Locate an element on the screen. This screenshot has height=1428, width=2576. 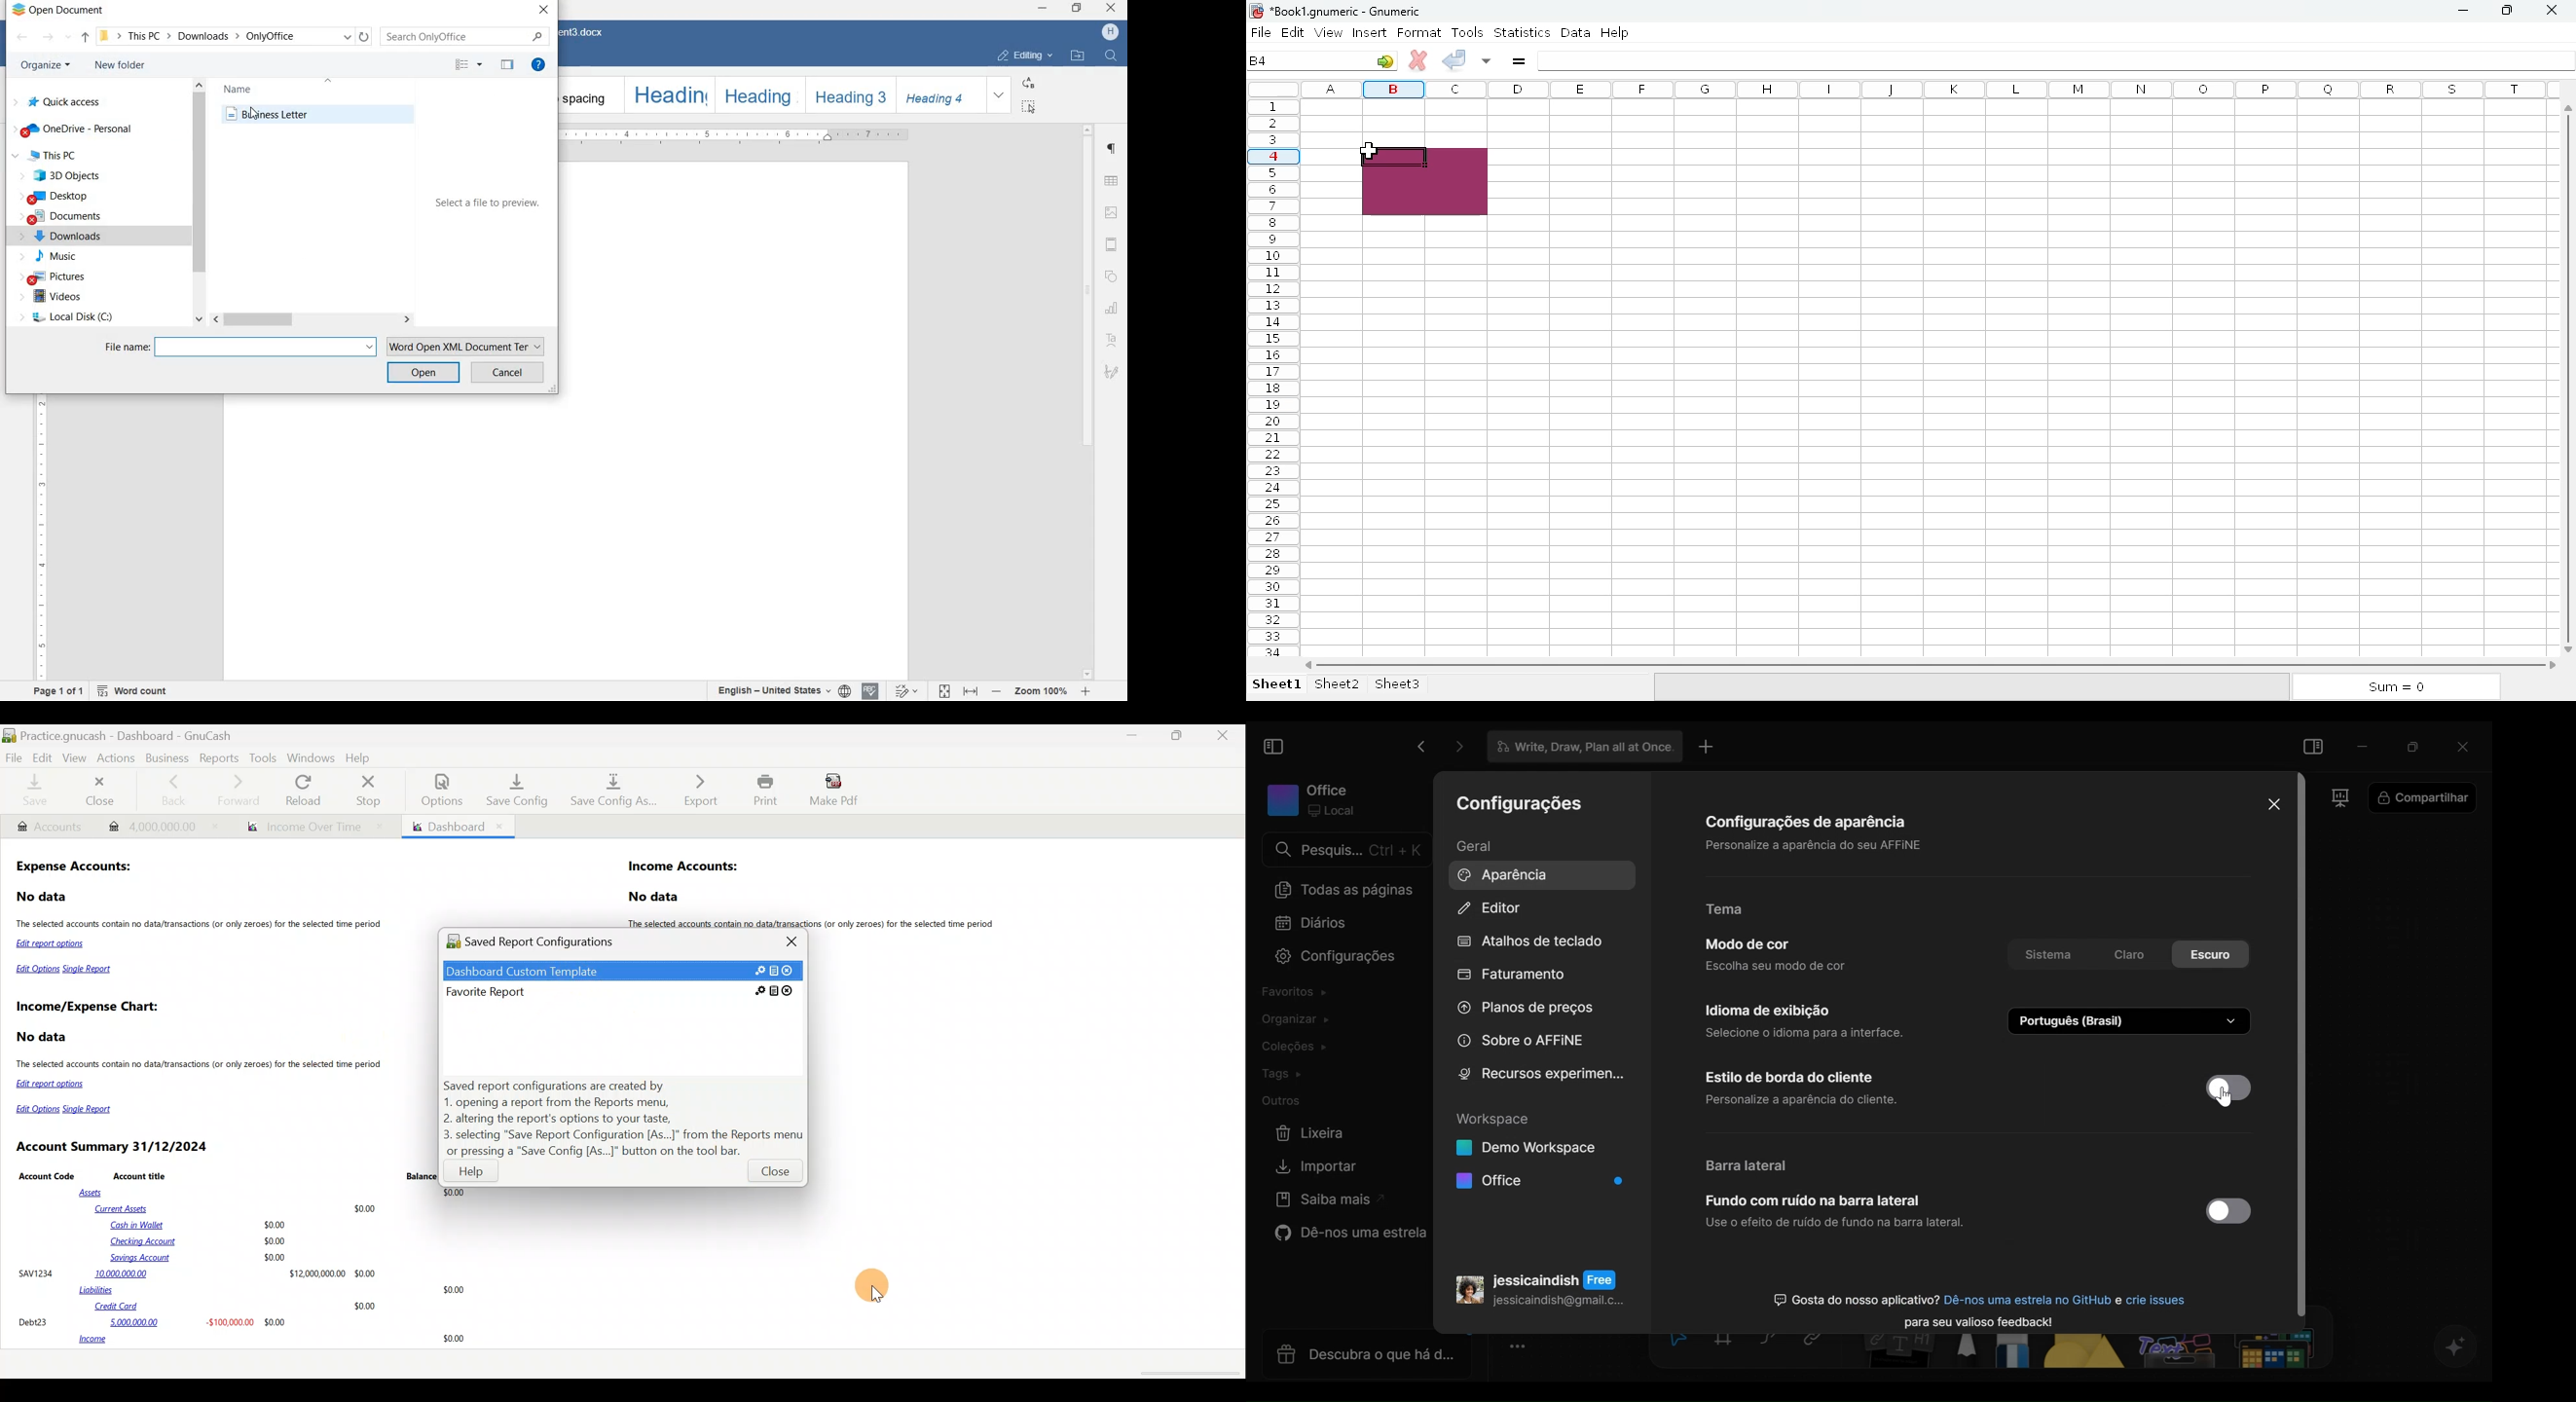
file name is located at coordinates (126, 346).